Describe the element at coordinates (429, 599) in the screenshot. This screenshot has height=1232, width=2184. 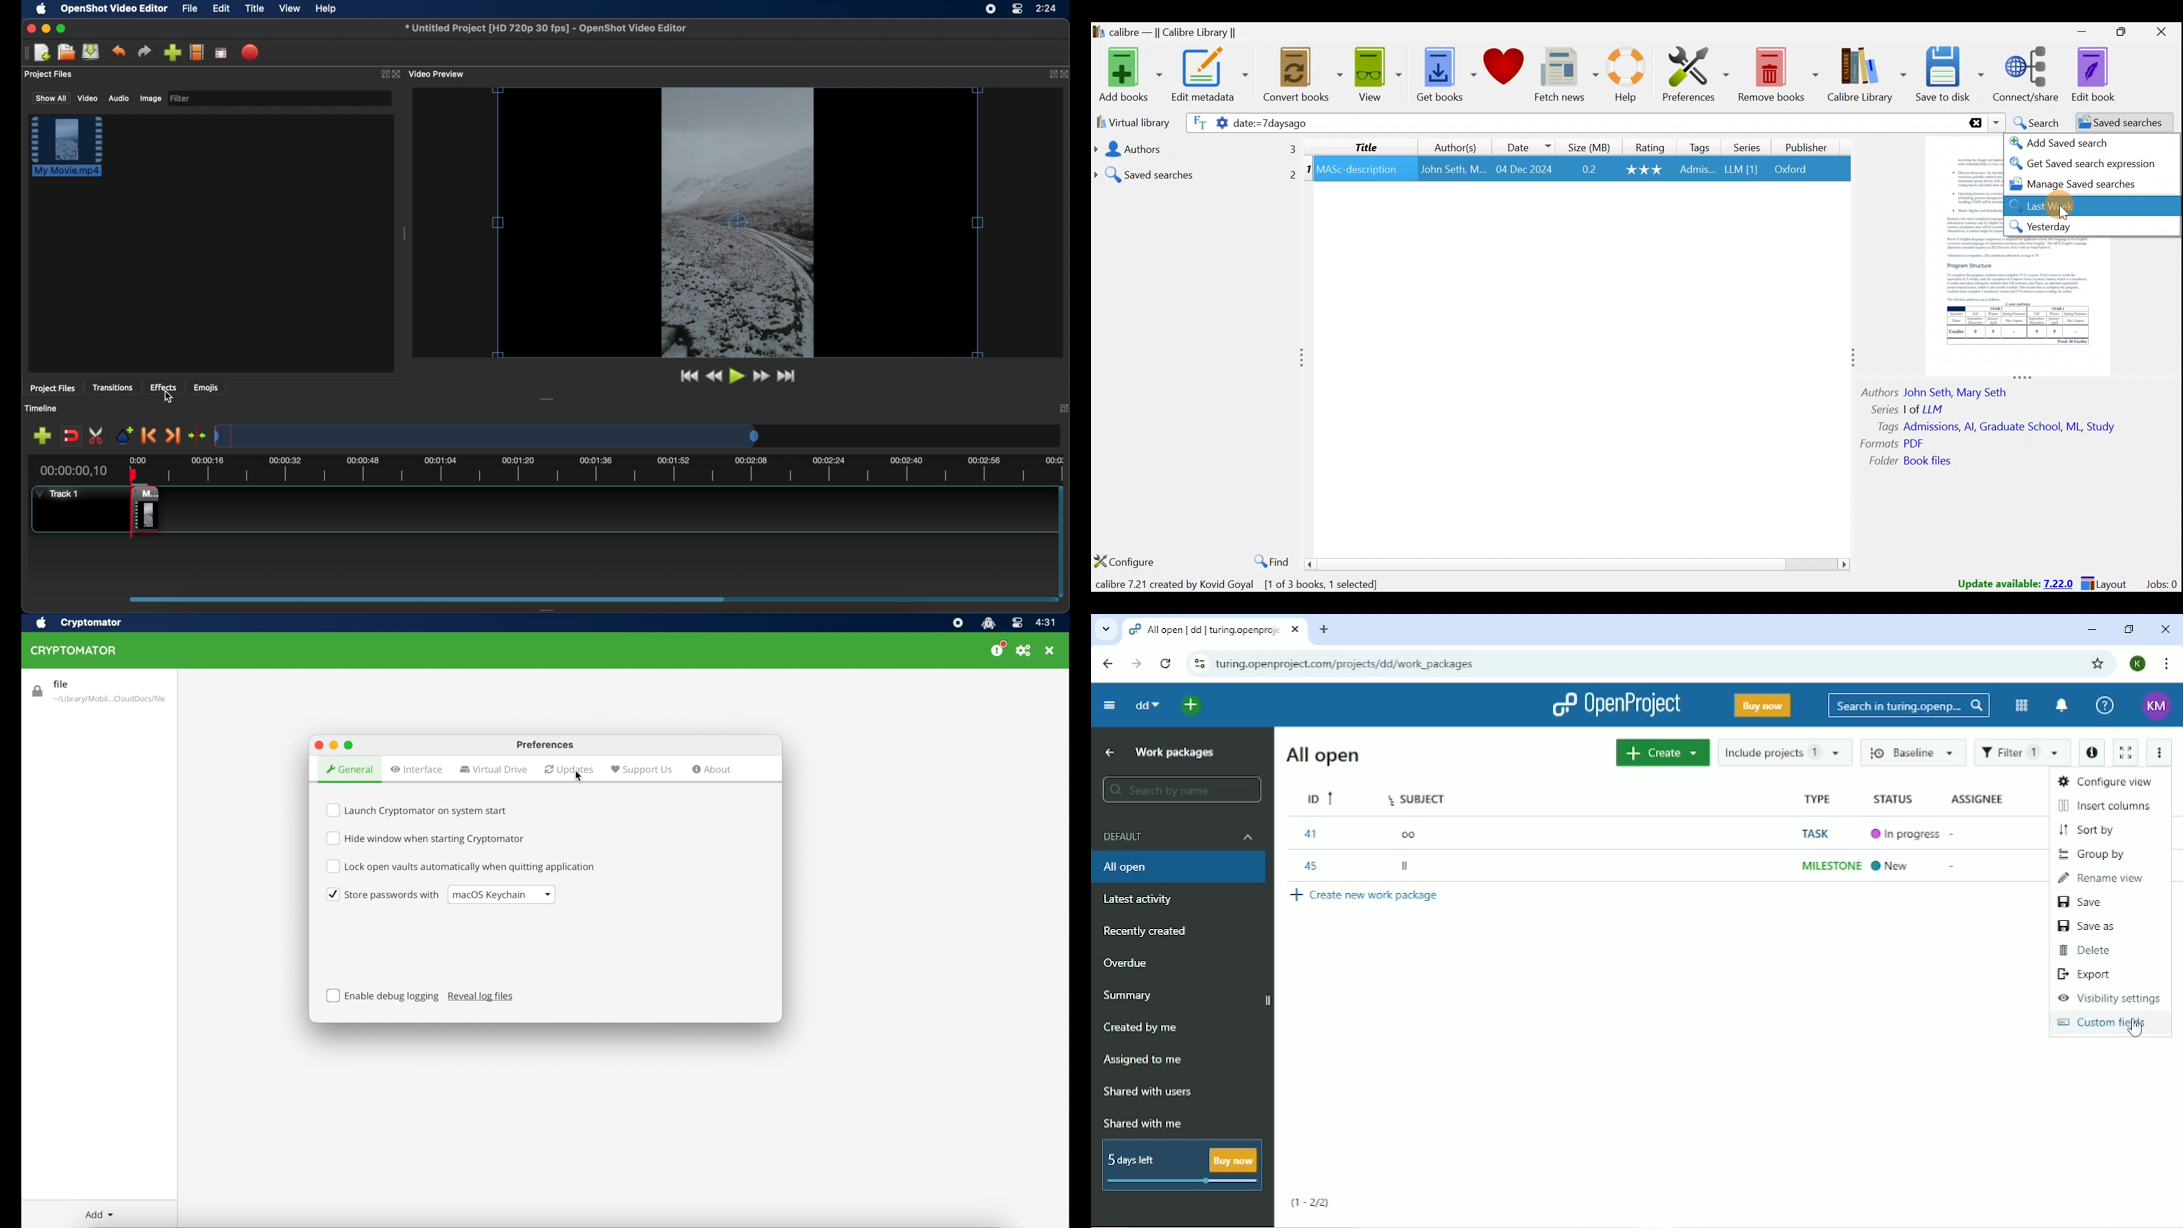
I see `scroll box` at that location.